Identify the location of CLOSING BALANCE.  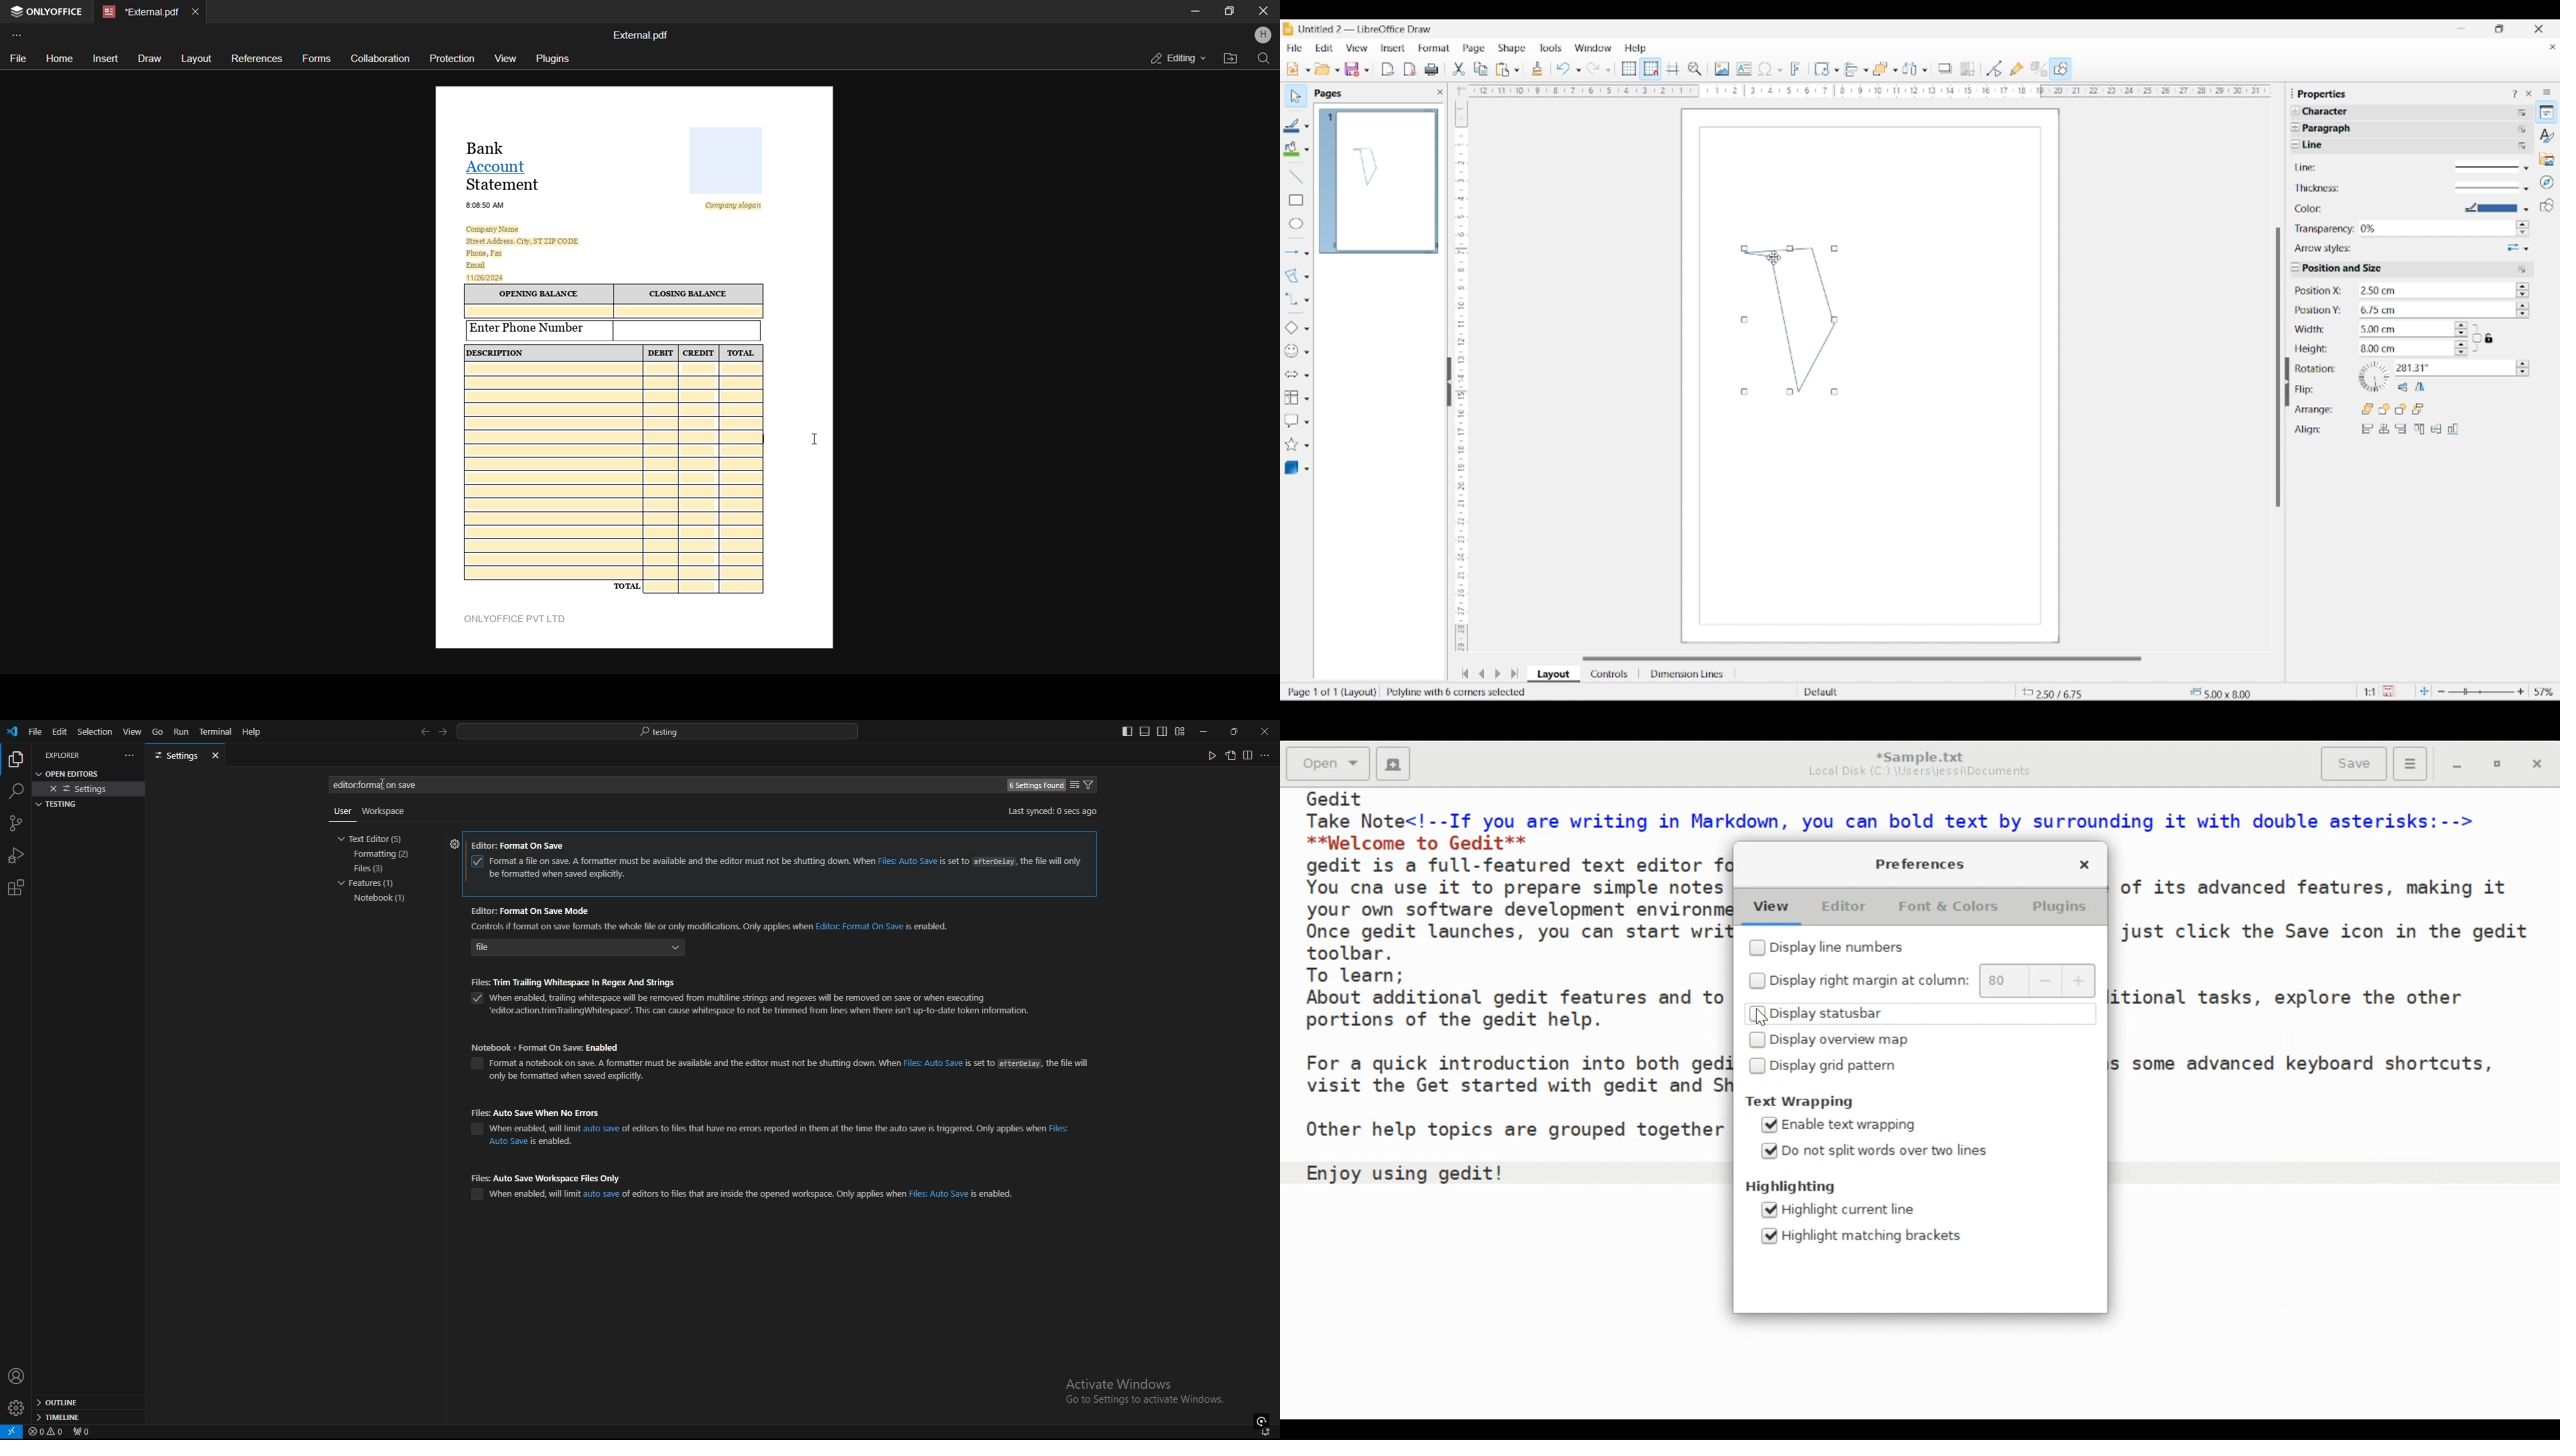
(690, 295).